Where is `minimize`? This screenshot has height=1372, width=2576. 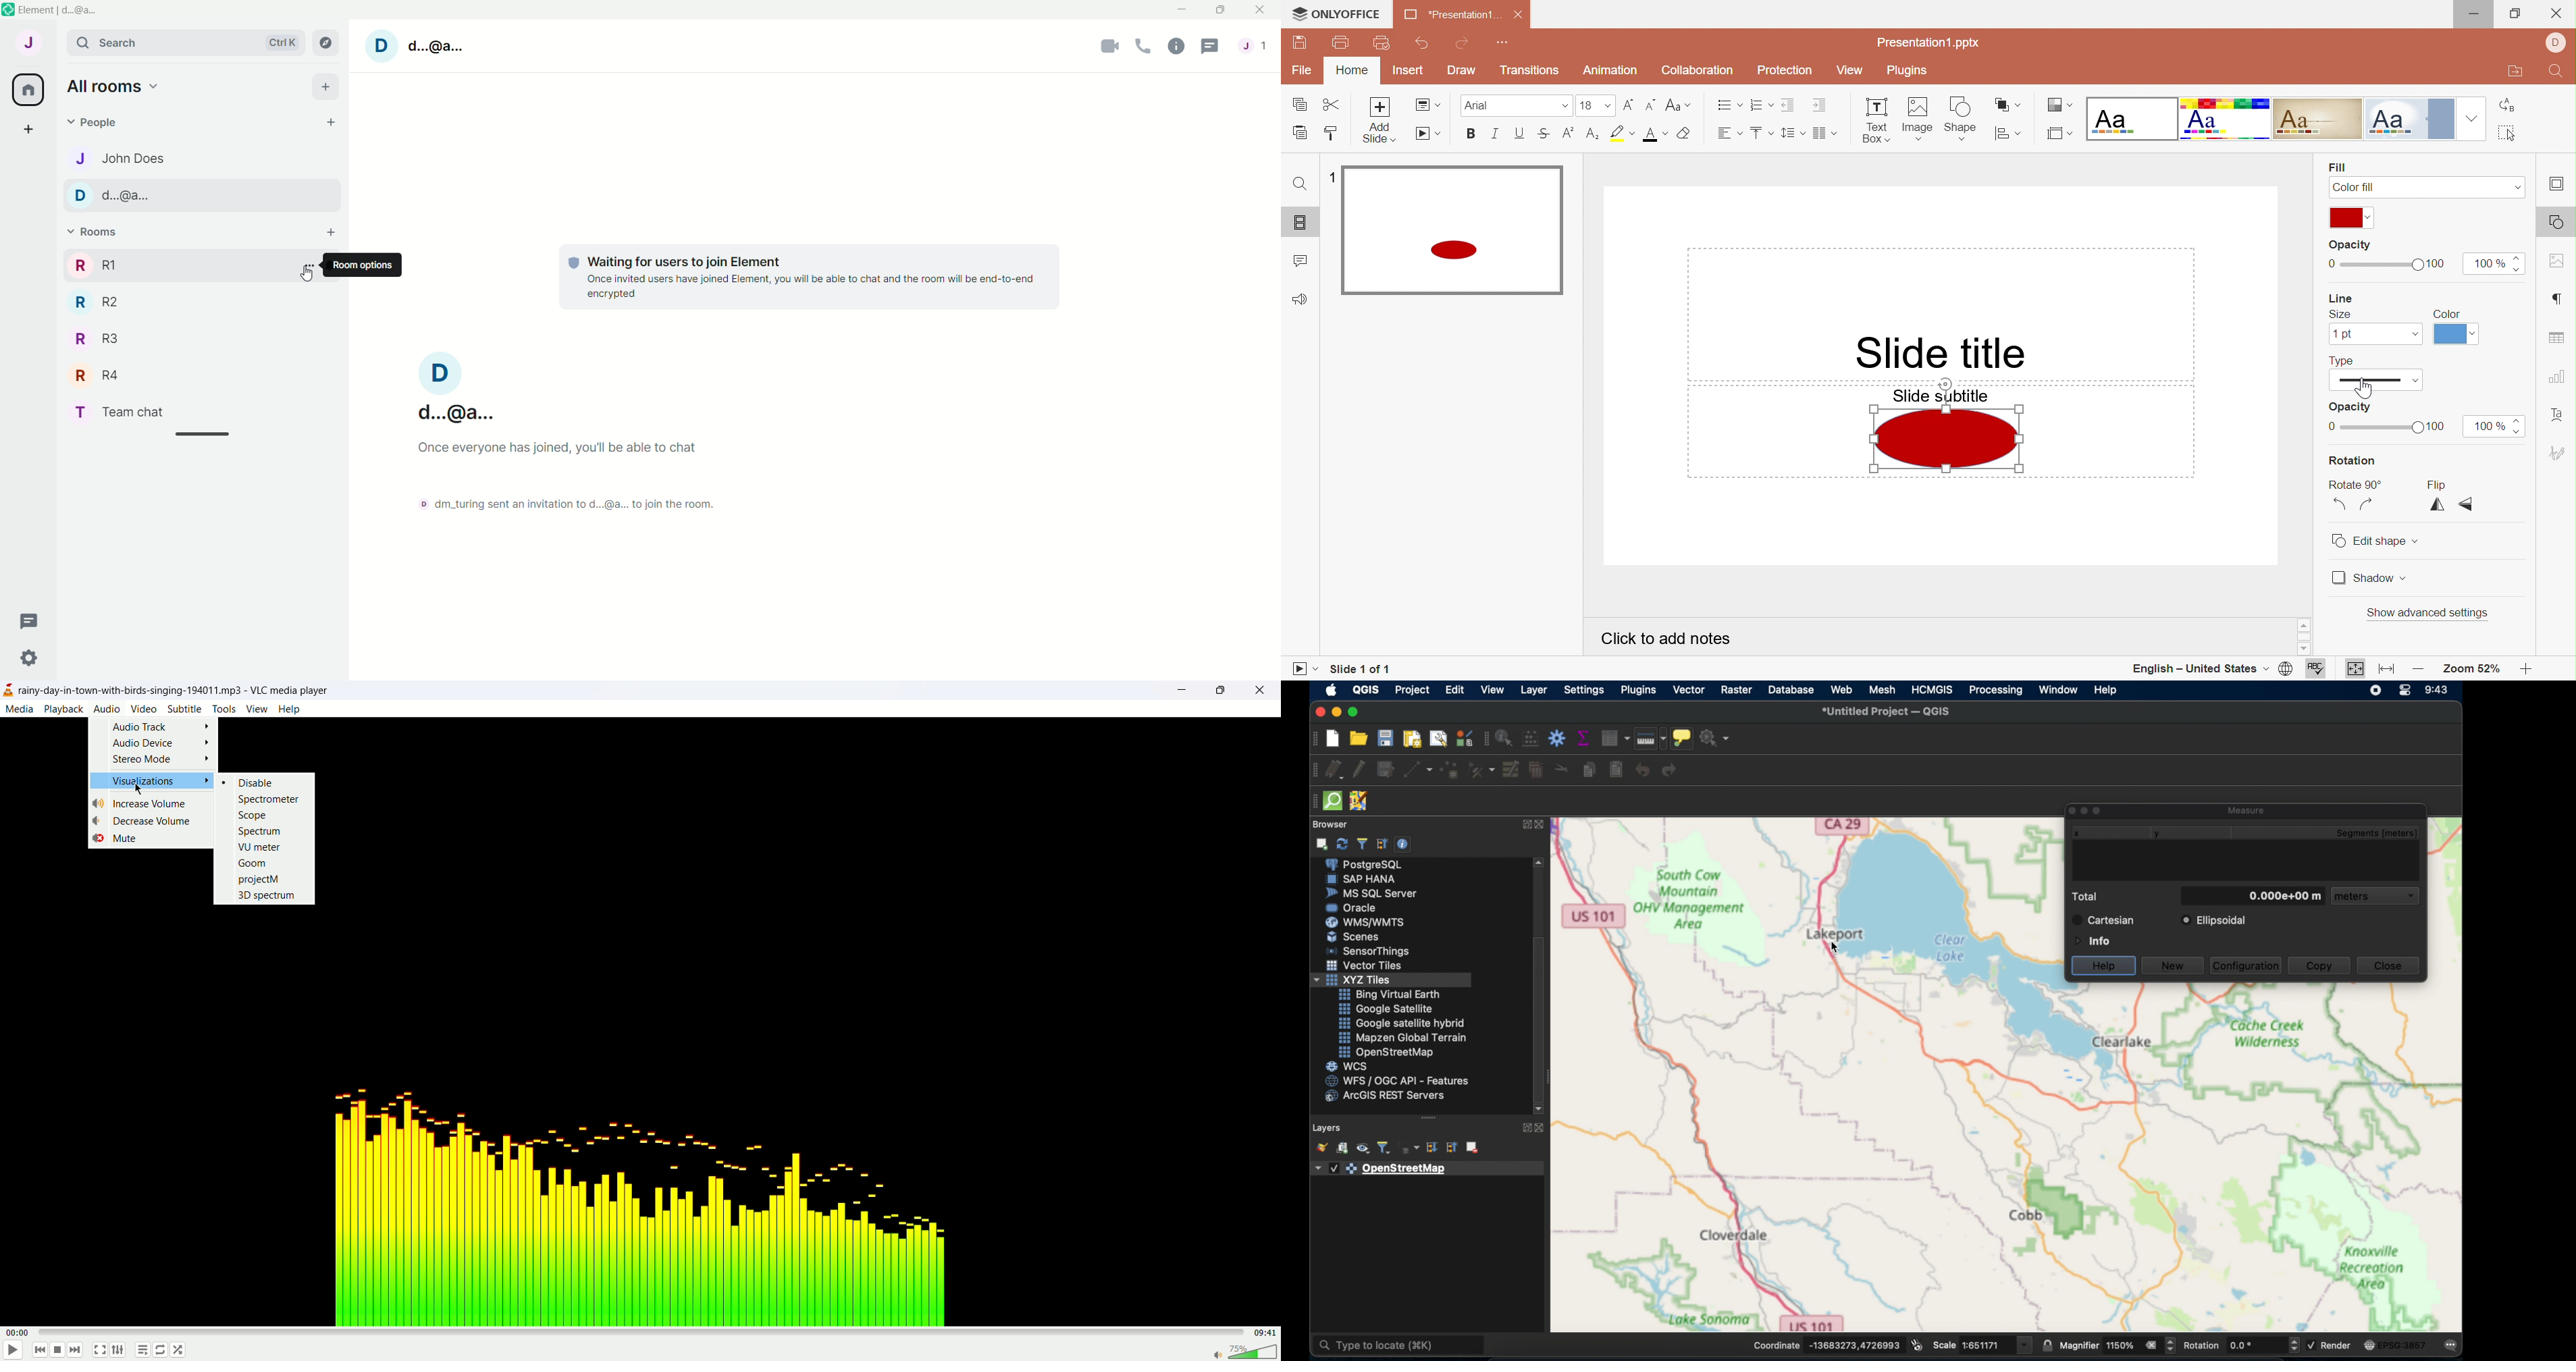
minimize is located at coordinates (1184, 11).